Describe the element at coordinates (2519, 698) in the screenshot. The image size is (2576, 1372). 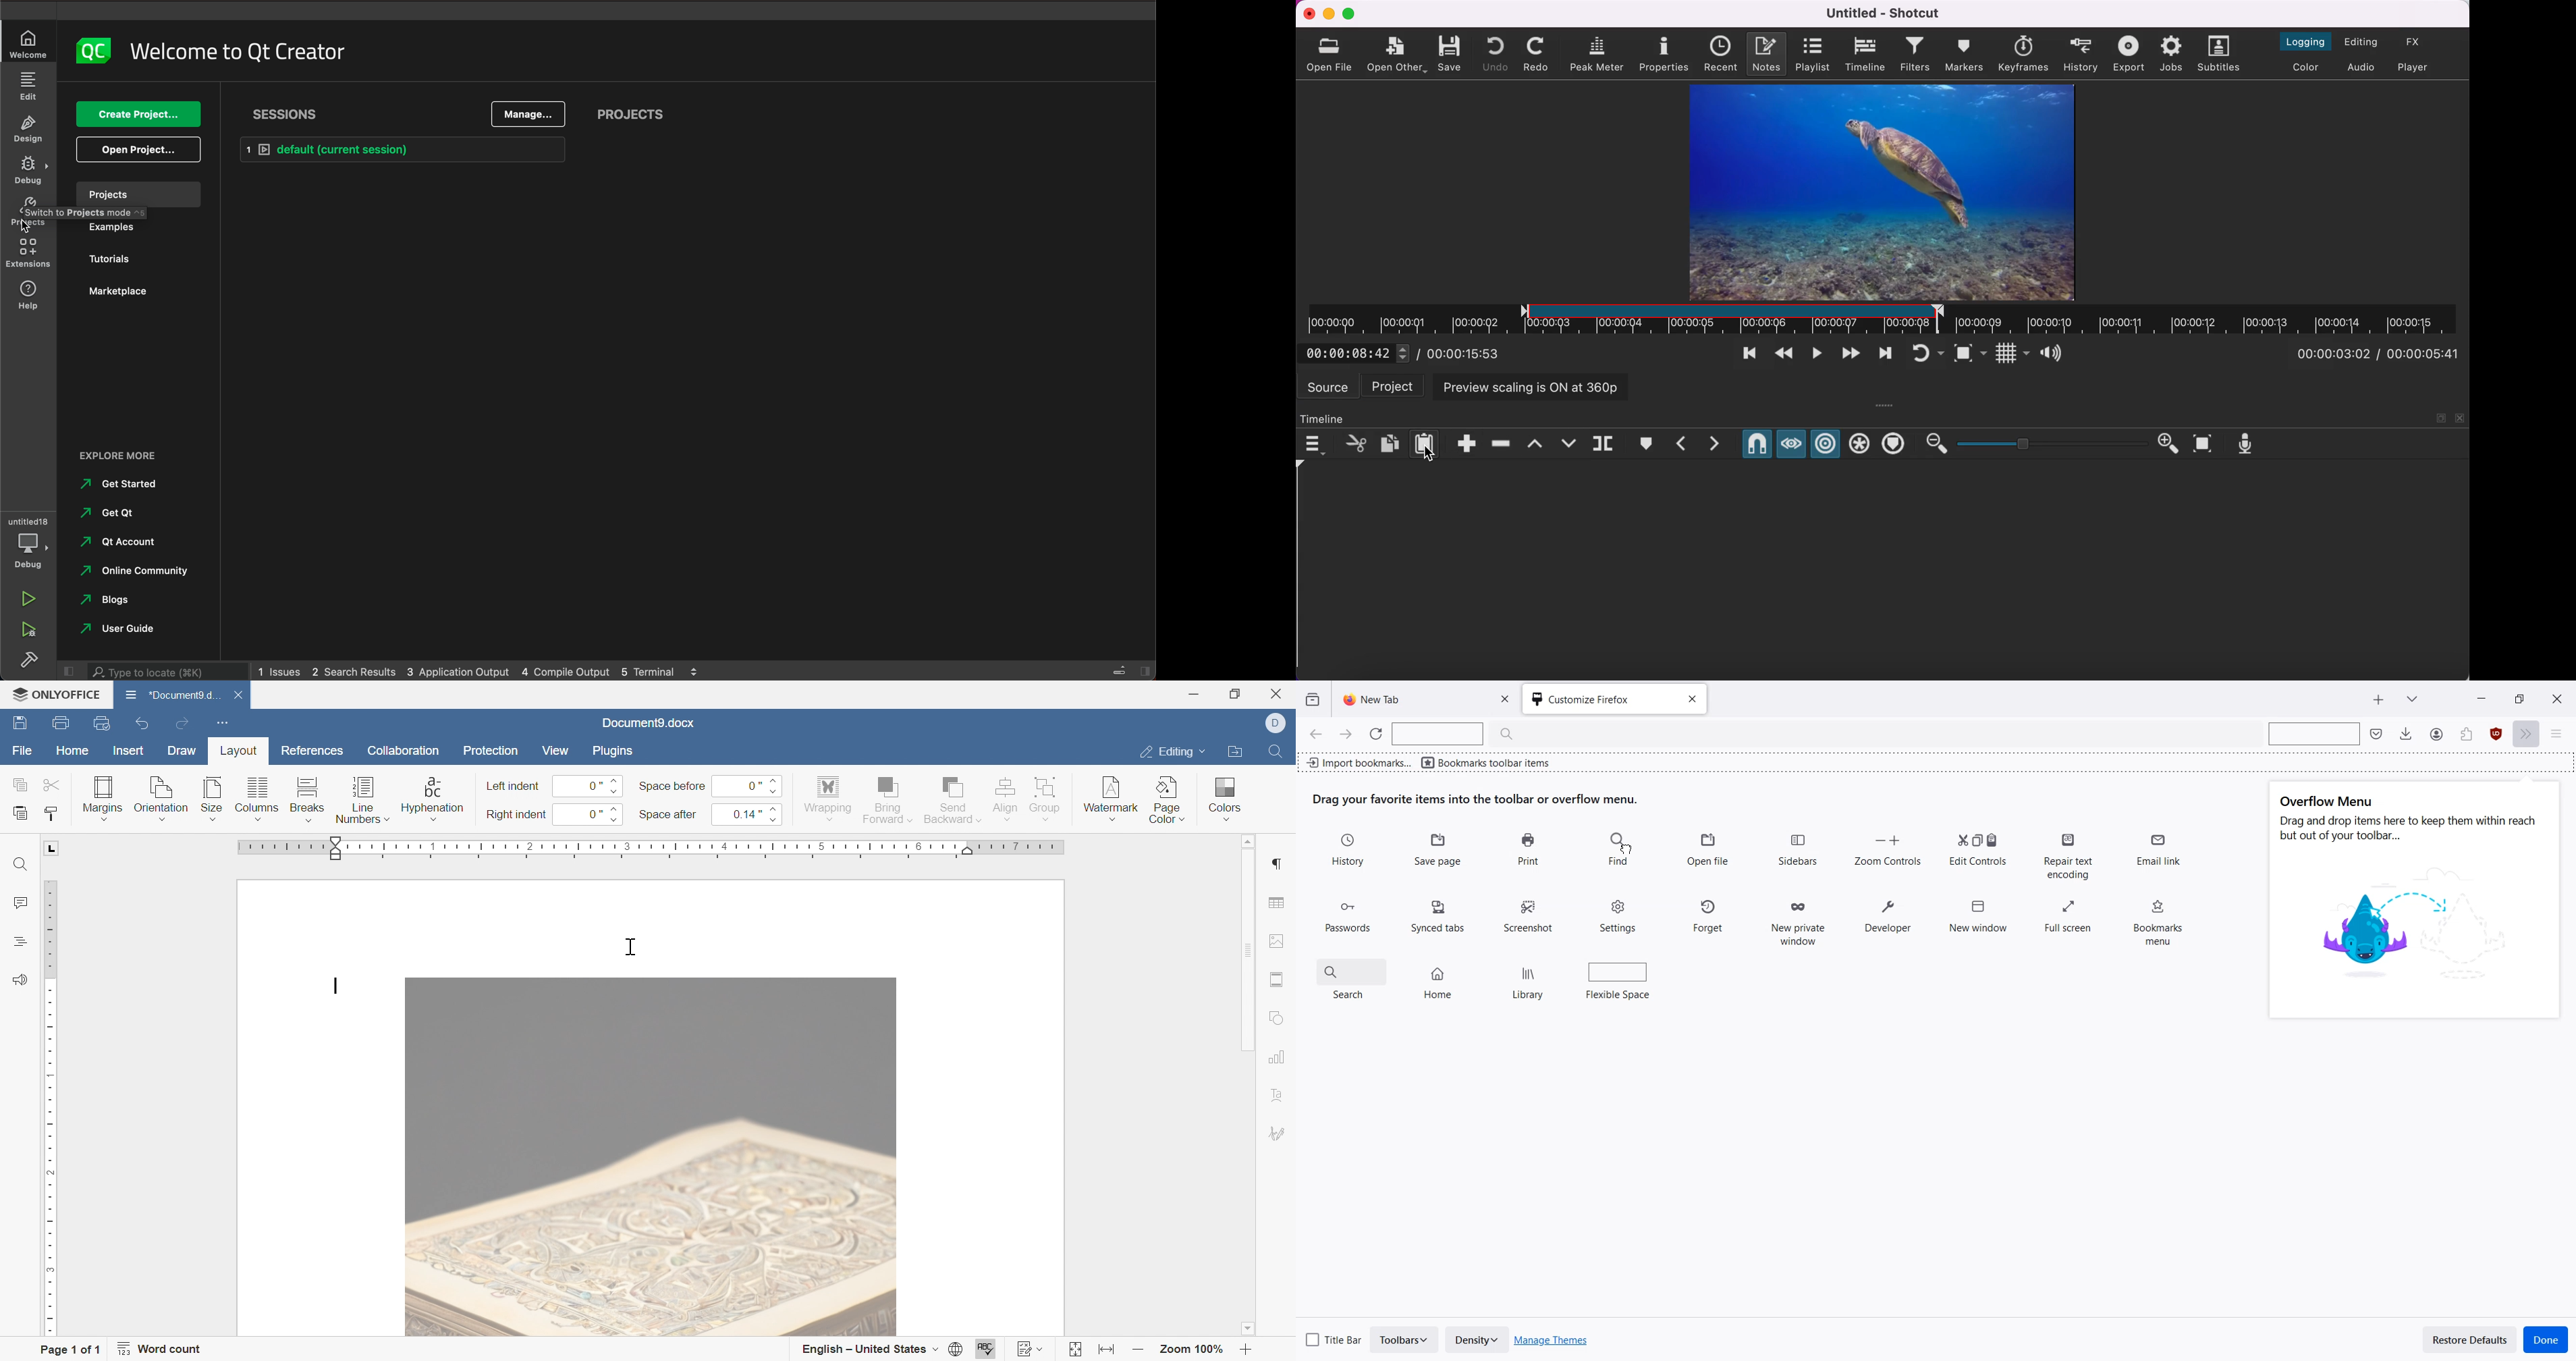
I see `Maximize` at that location.